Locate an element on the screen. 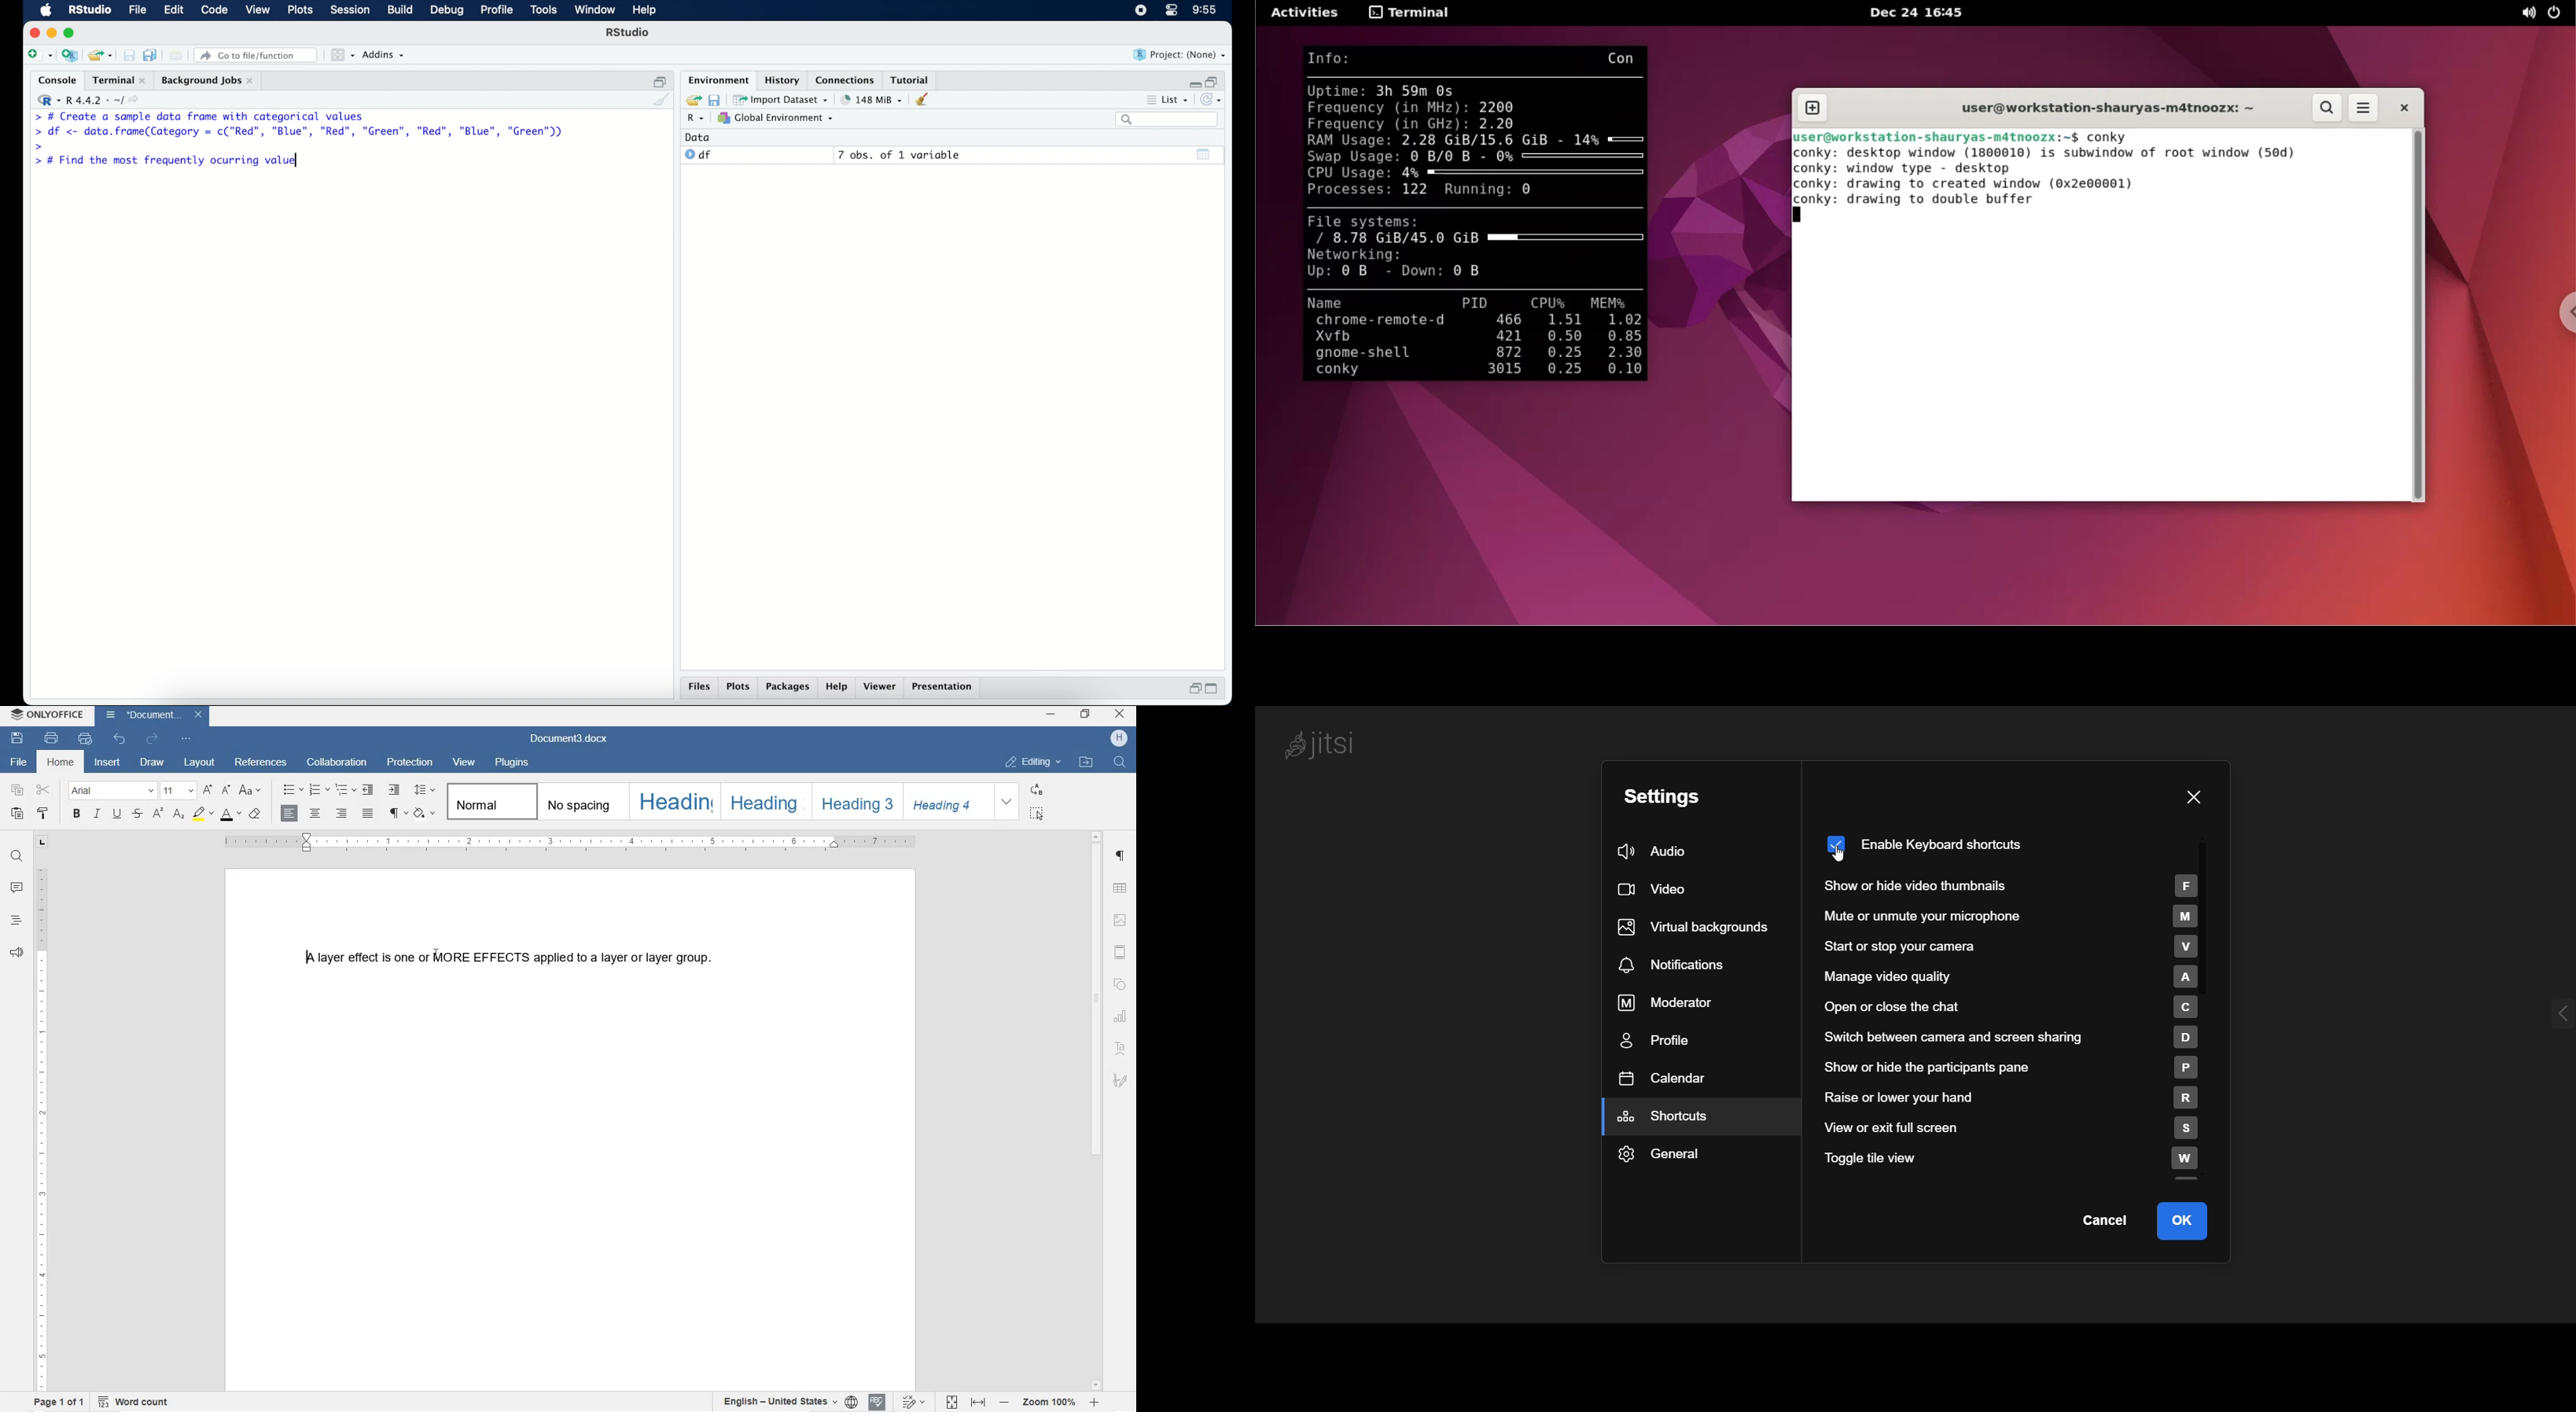 The image size is (2576, 1428). minimzie is located at coordinates (51, 33).